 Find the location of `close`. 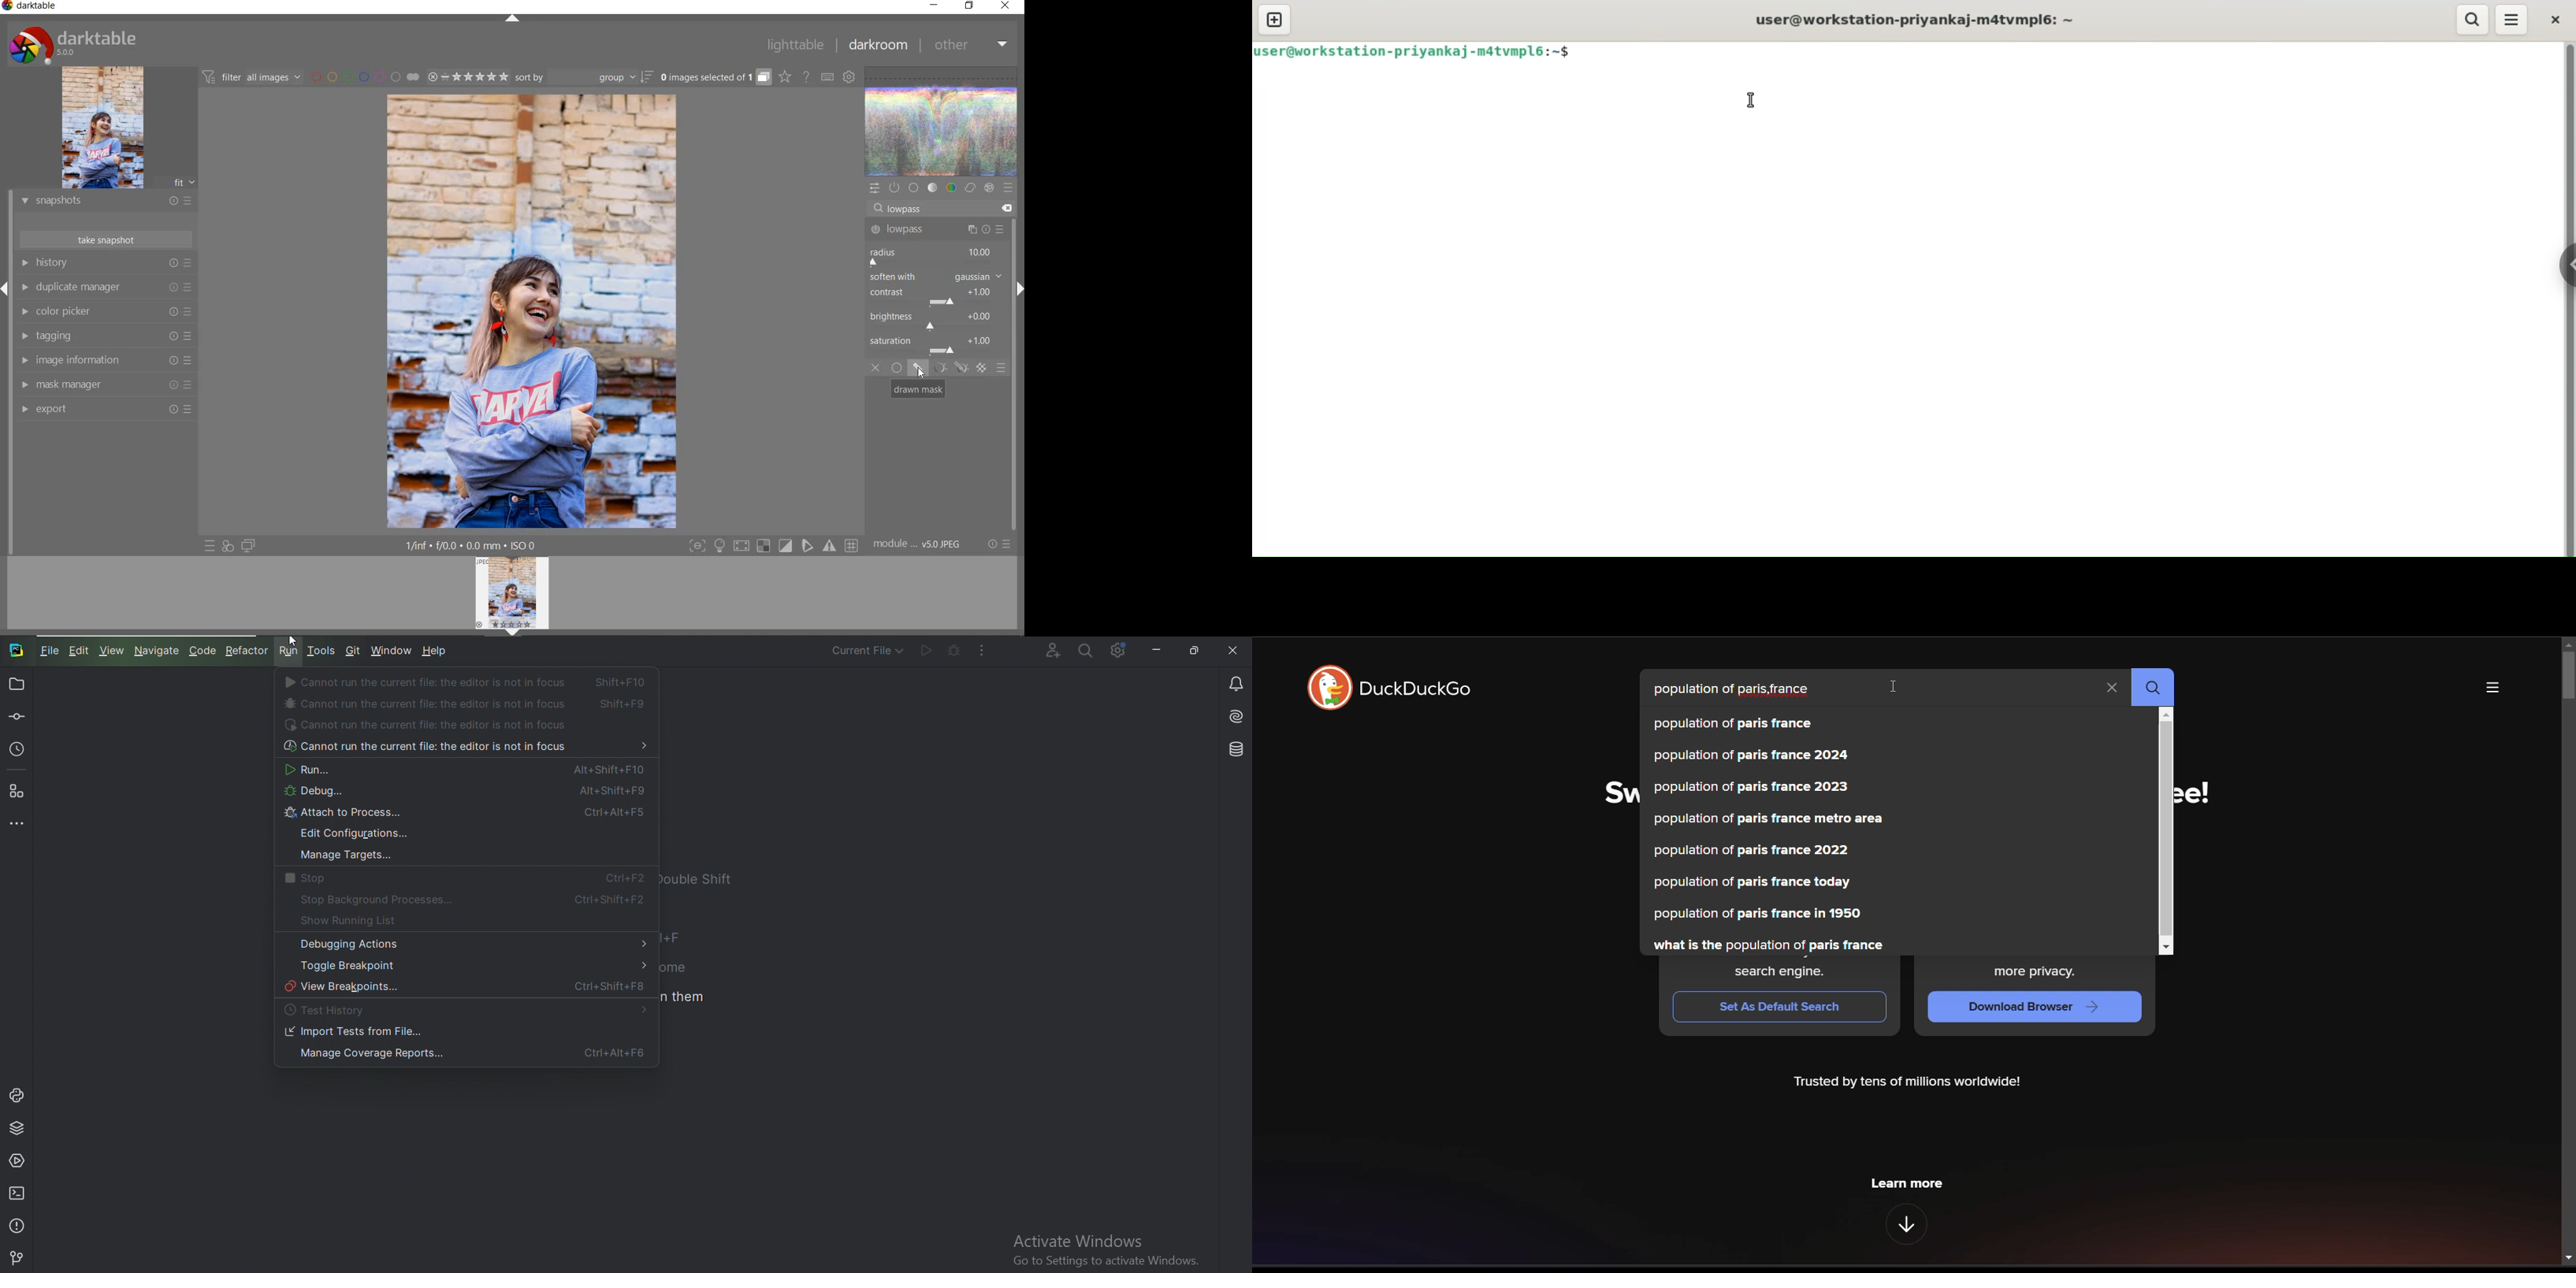

close is located at coordinates (1005, 7).